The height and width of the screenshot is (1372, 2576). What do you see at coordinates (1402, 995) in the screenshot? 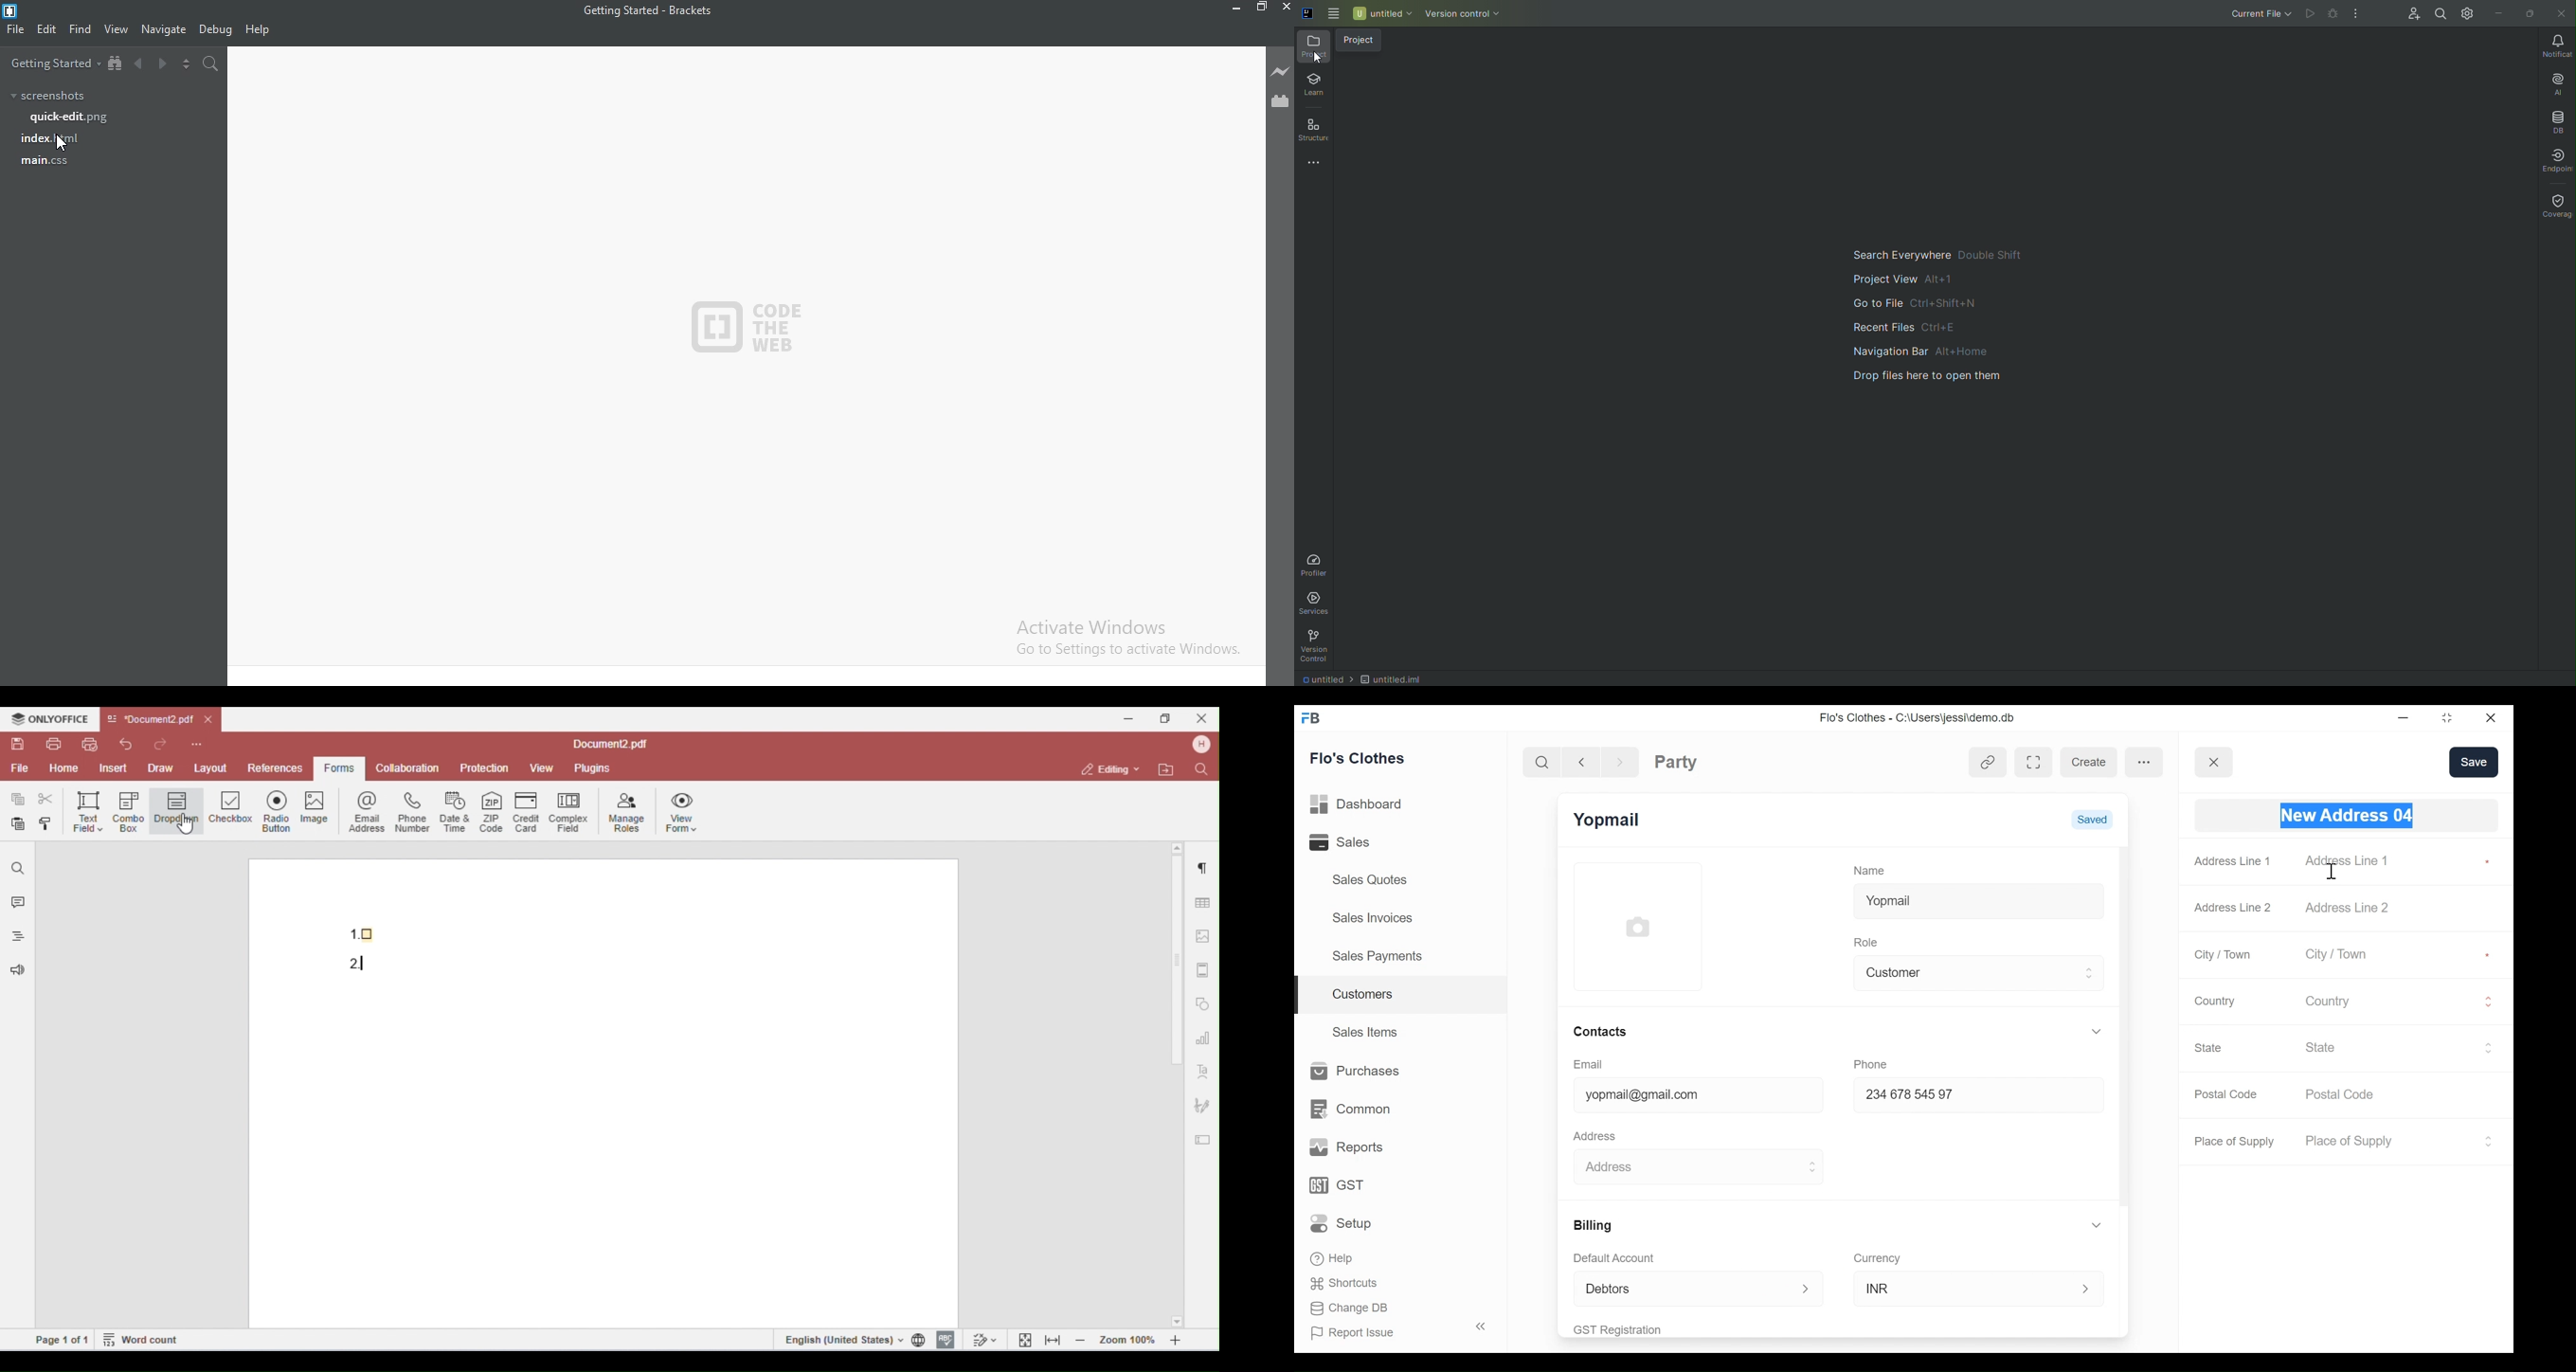
I see `Customers` at bounding box center [1402, 995].